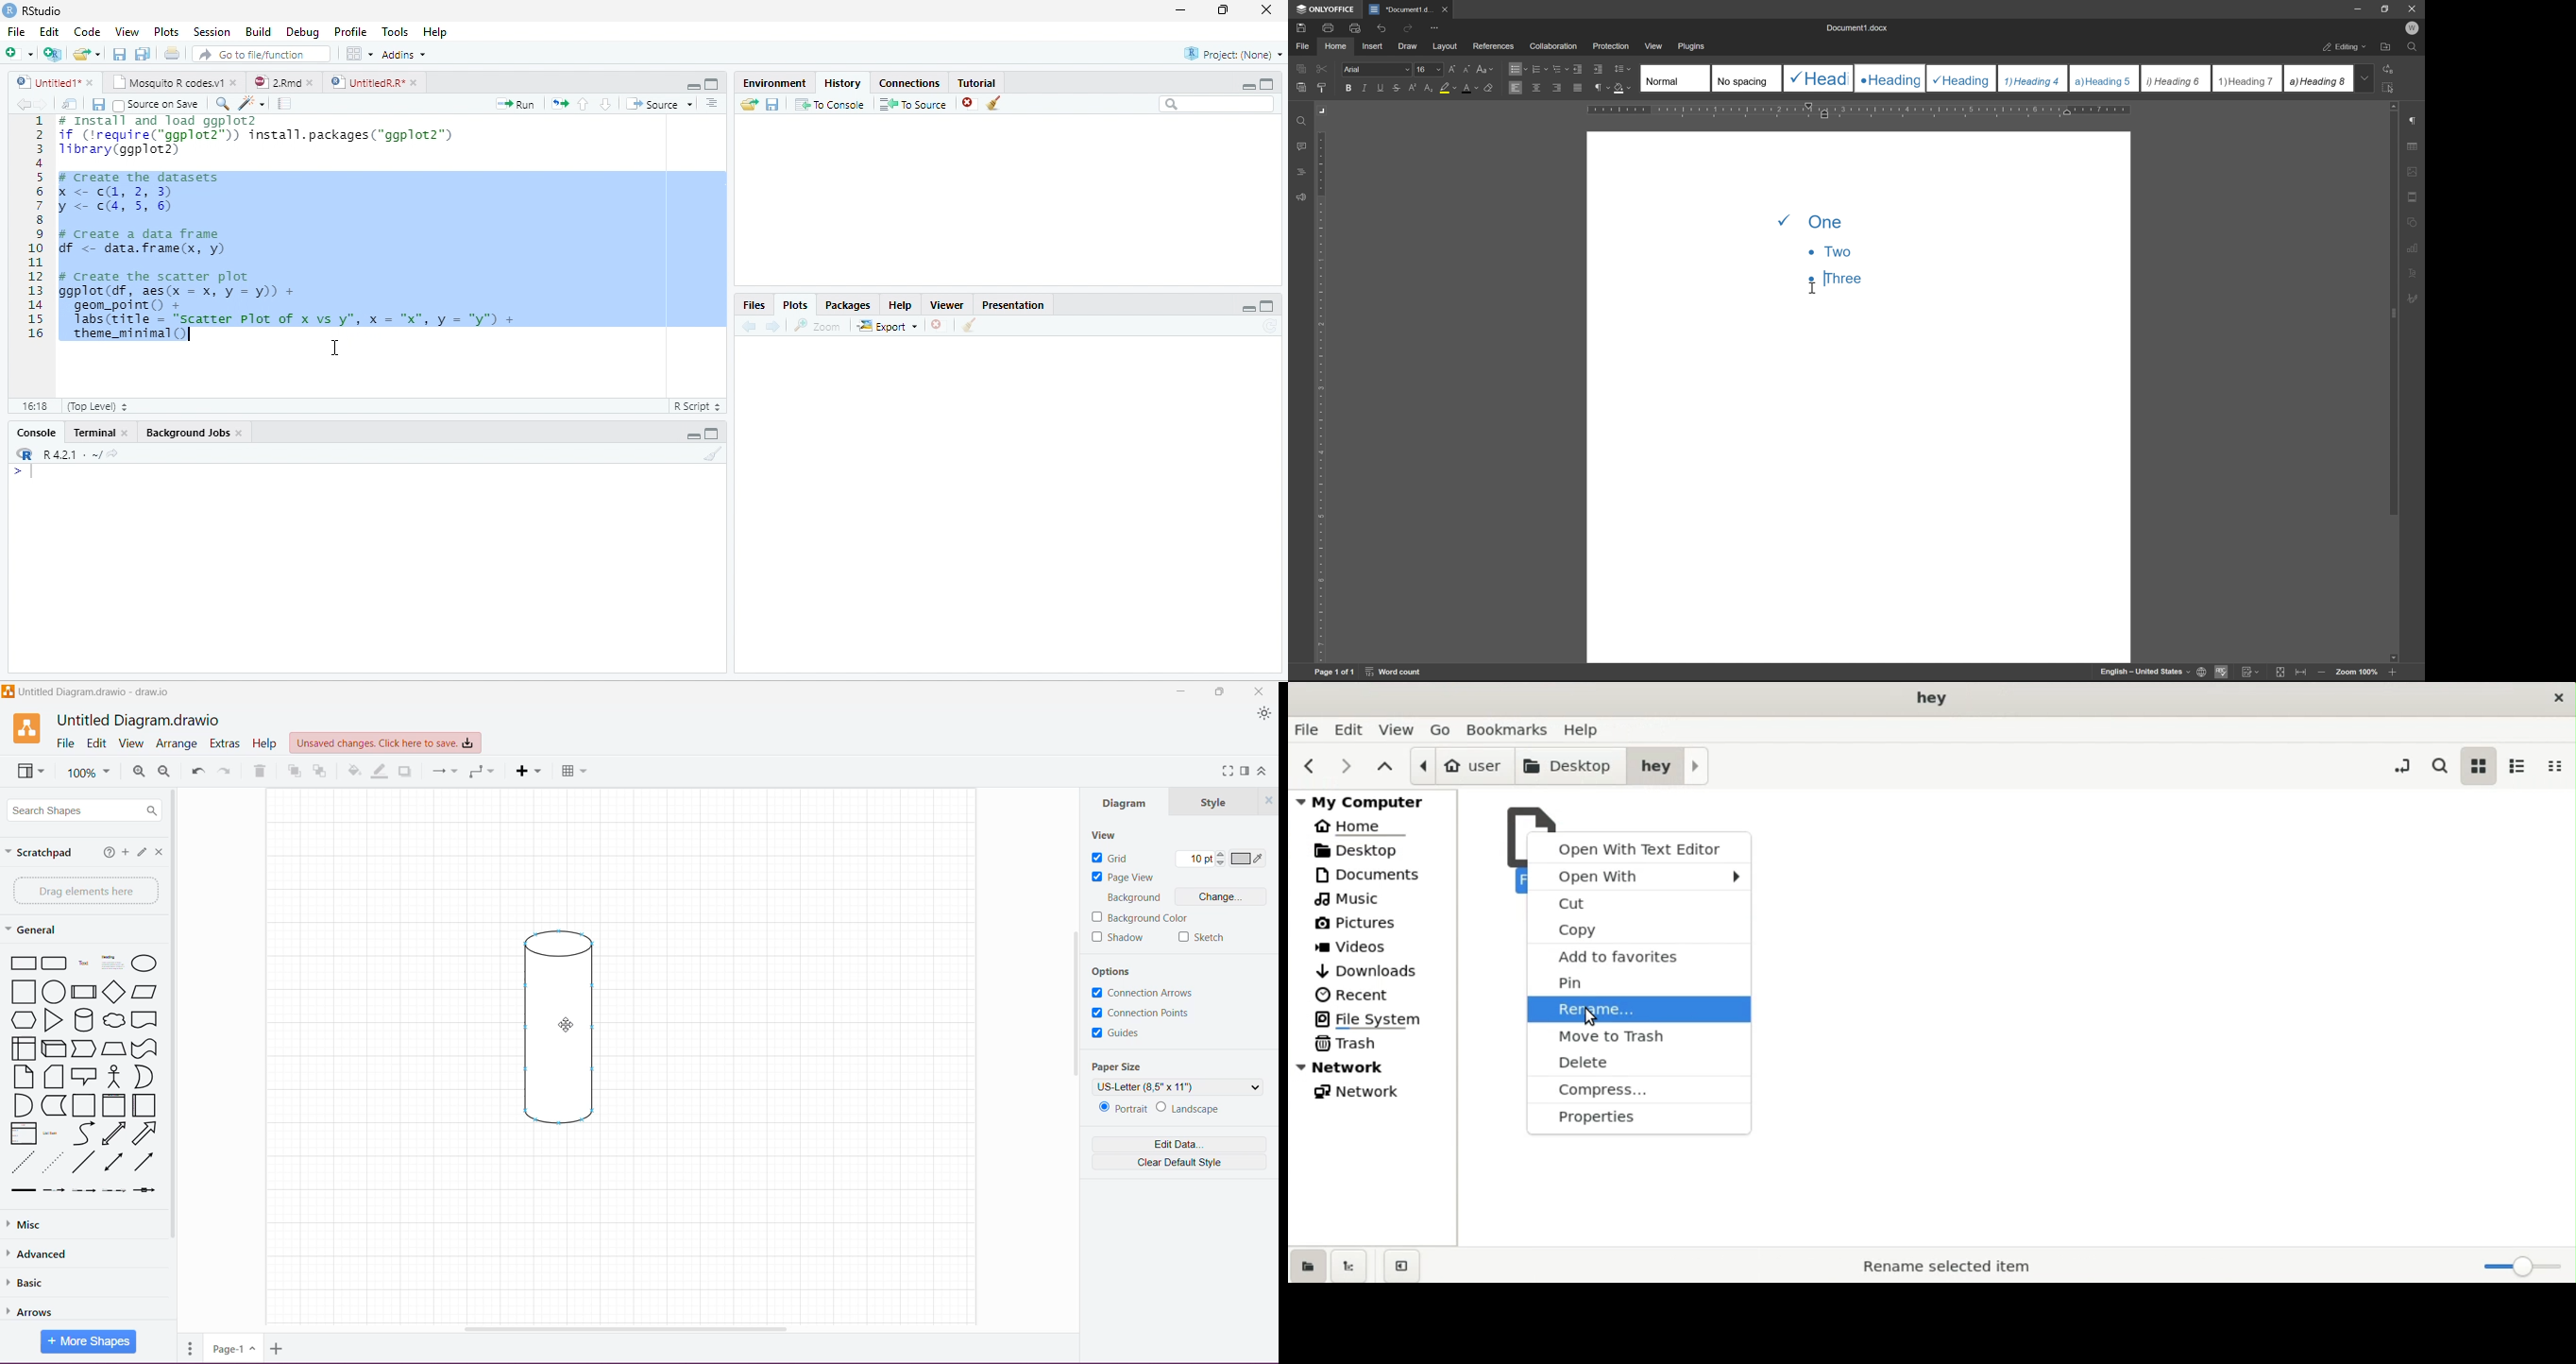  What do you see at coordinates (713, 84) in the screenshot?
I see `Maximize` at bounding box center [713, 84].